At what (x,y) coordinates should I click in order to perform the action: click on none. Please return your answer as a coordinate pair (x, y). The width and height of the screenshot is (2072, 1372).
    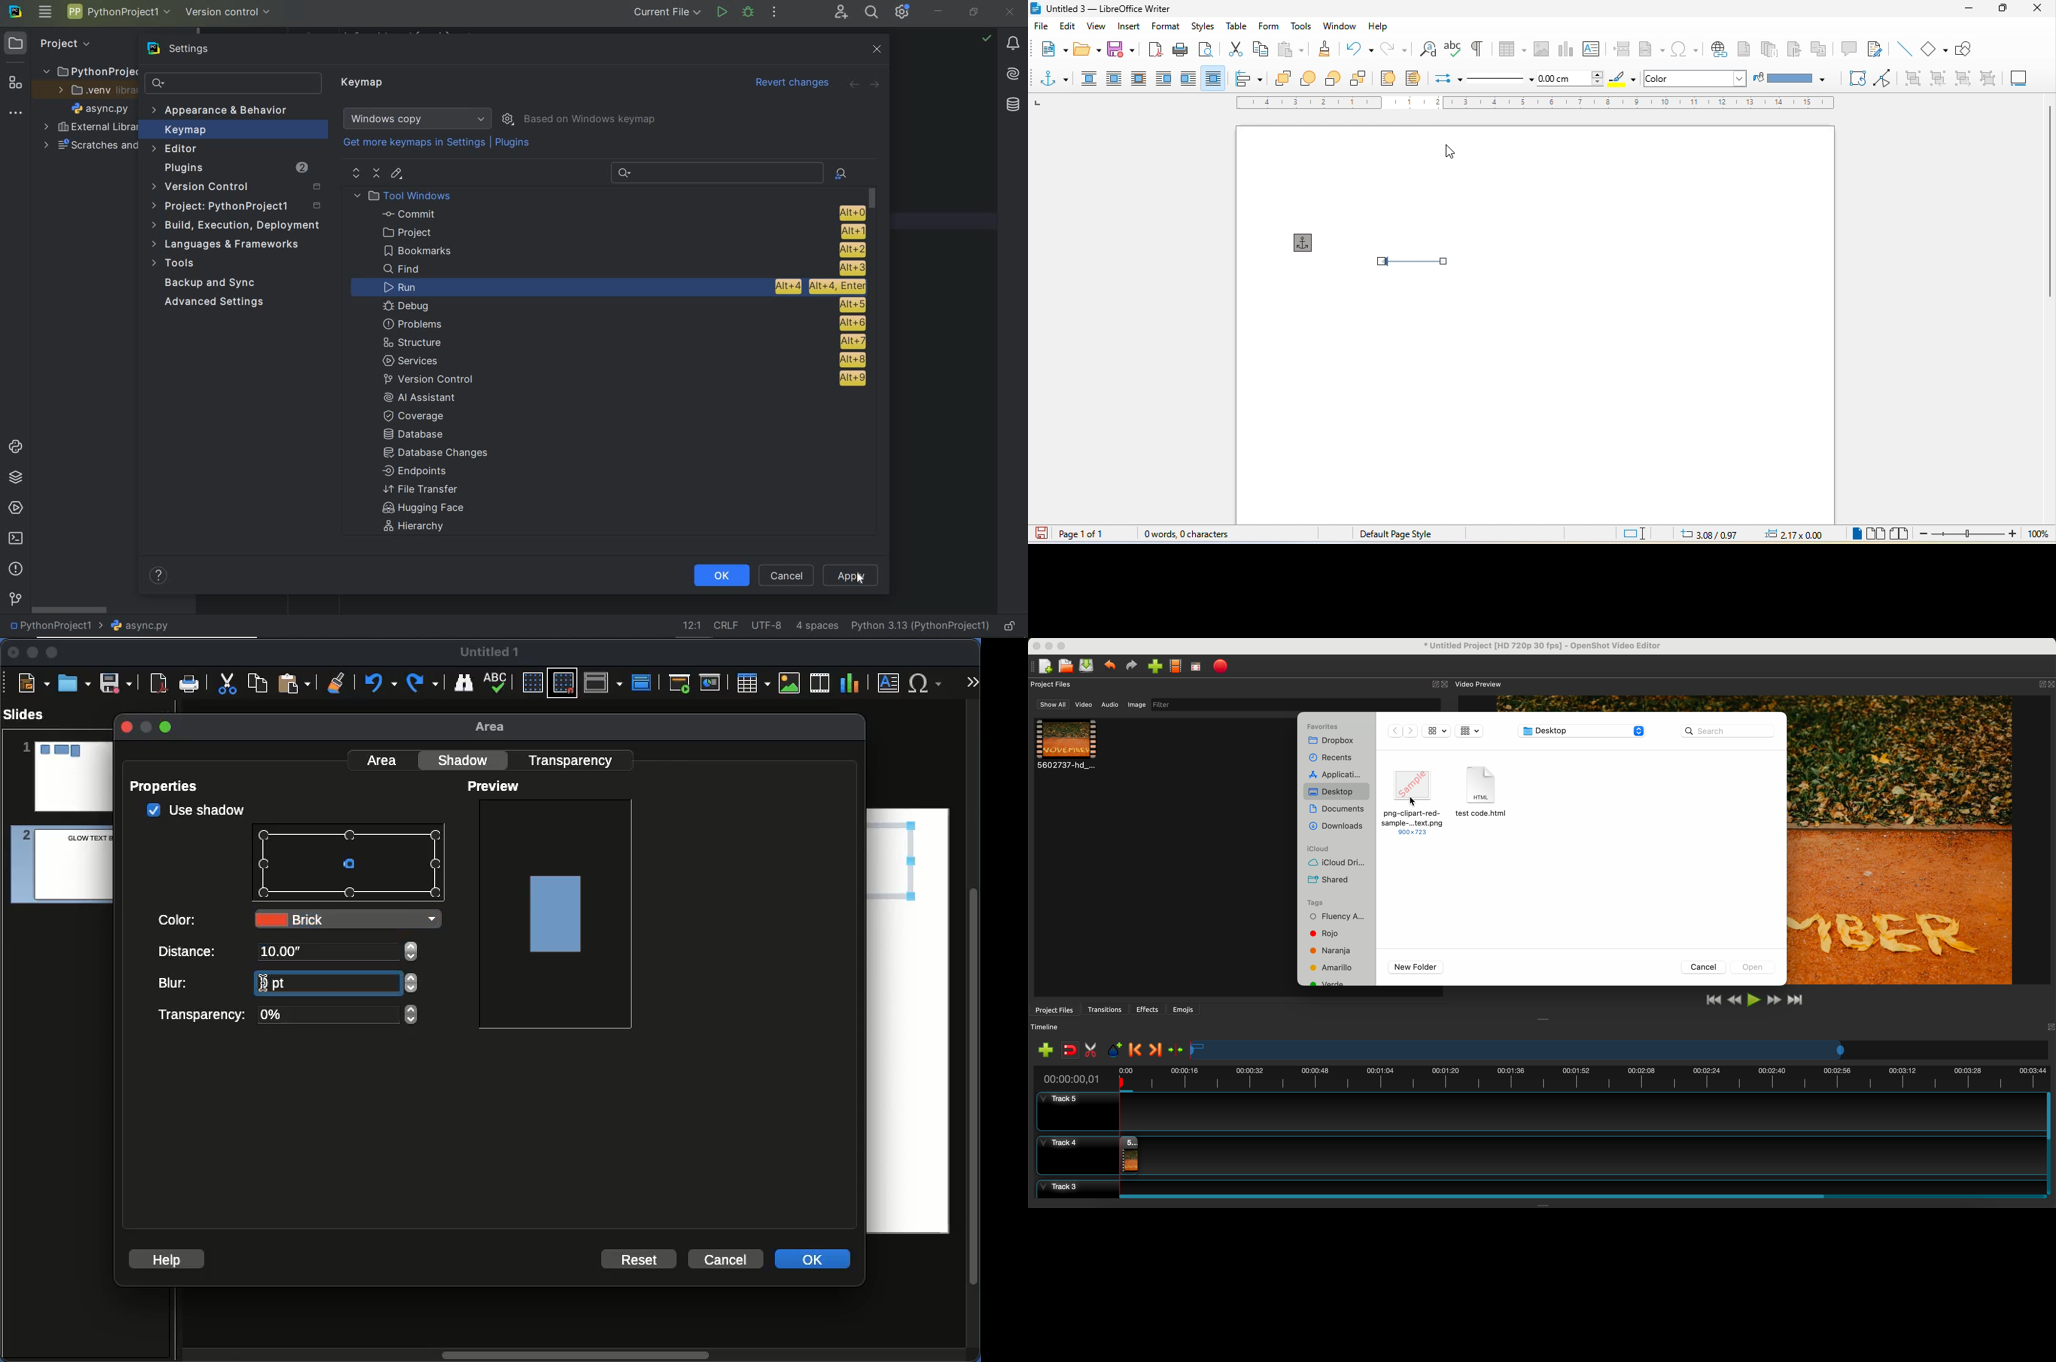
    Looking at the image, I should click on (1089, 80).